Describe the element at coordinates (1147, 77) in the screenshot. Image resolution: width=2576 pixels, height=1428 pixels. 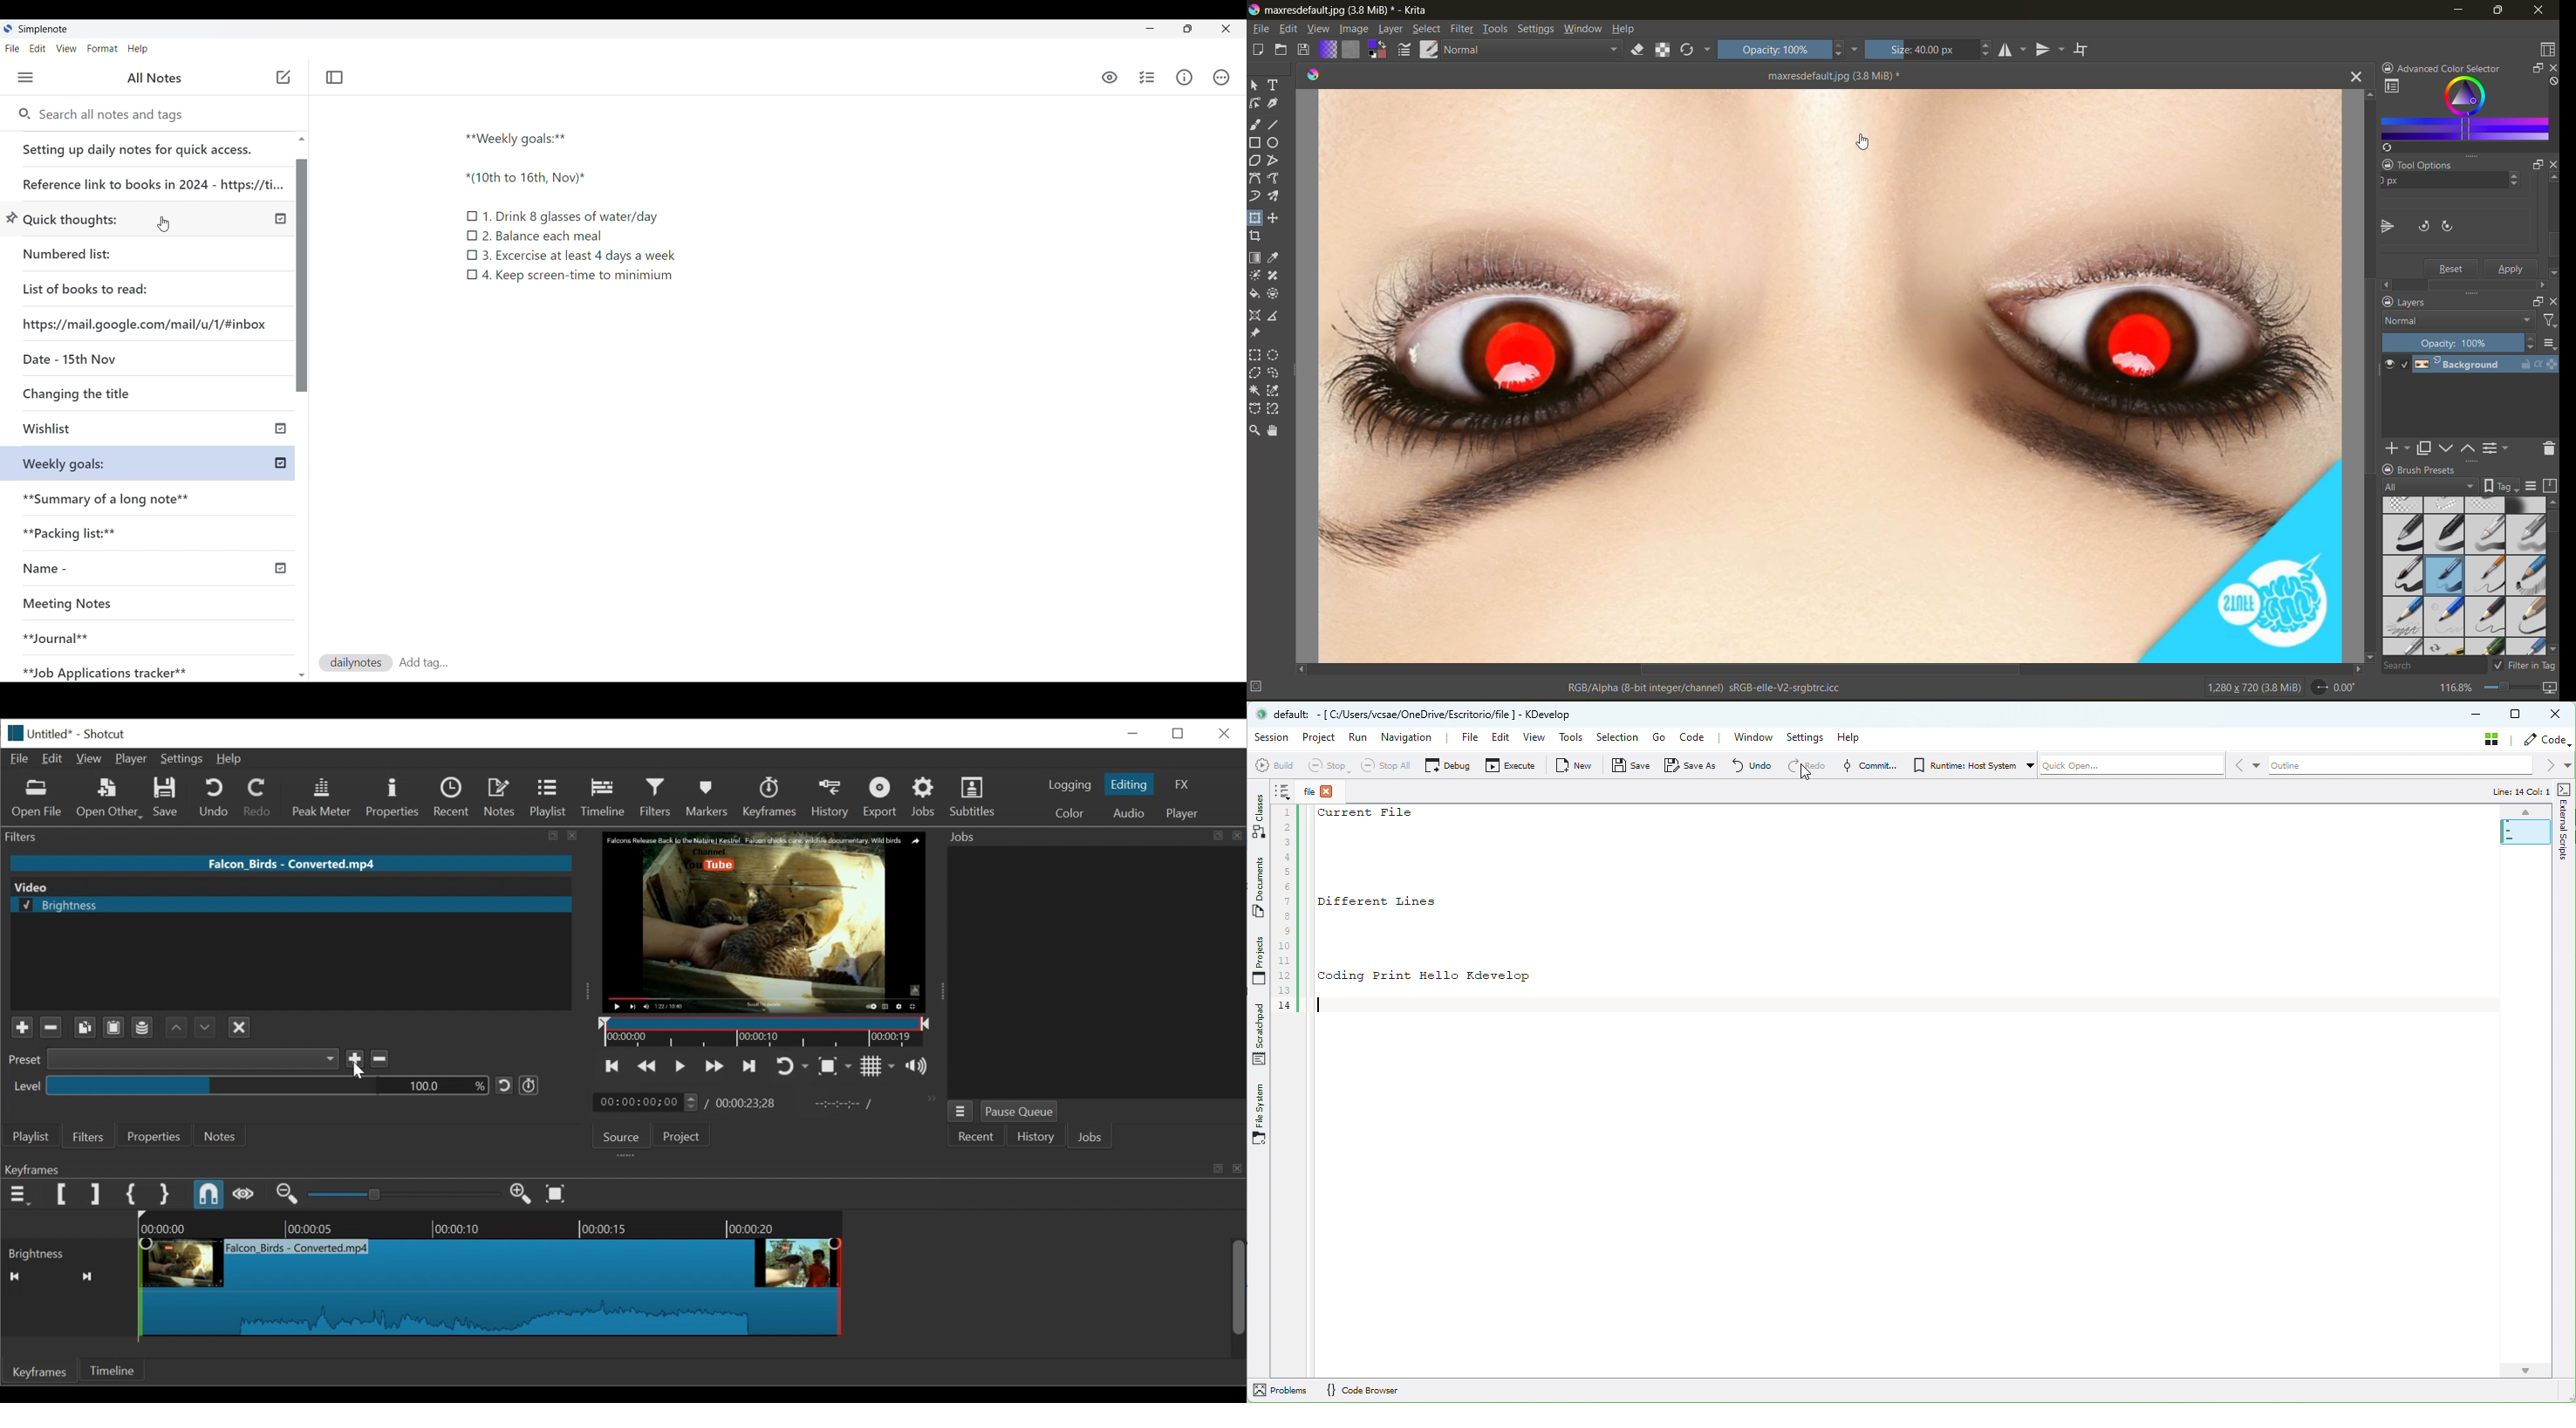
I see `Insert checklist` at that location.